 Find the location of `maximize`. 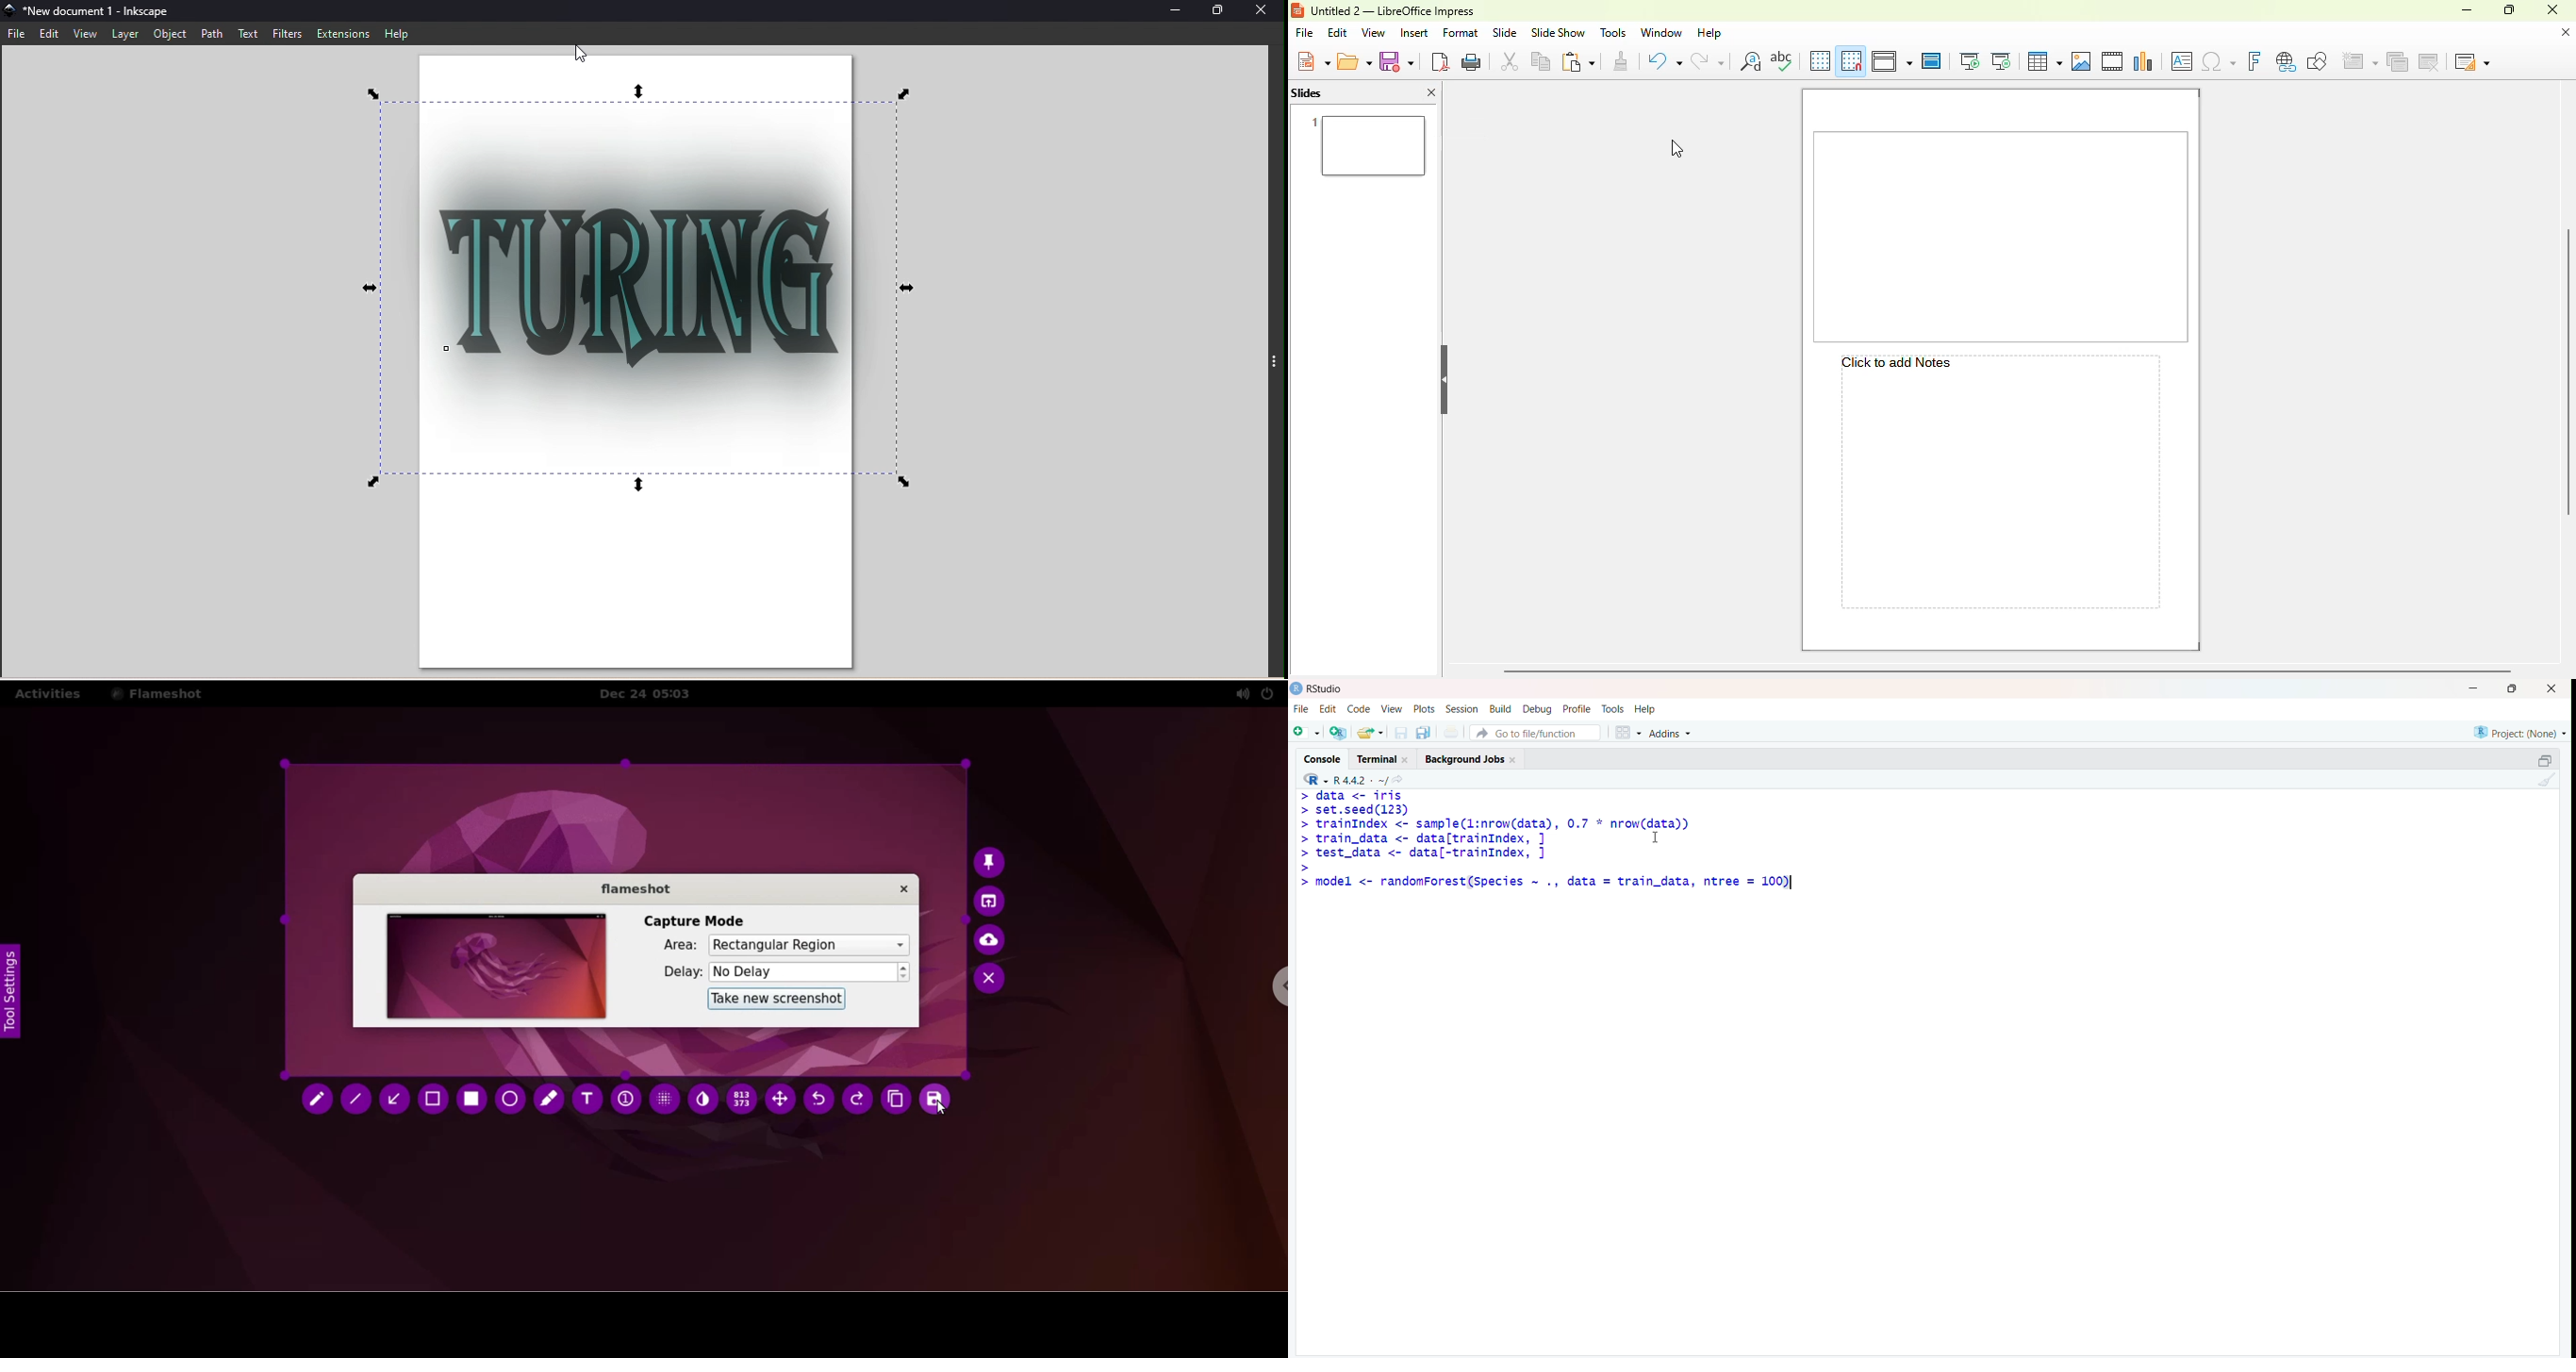

maximize is located at coordinates (2510, 9).